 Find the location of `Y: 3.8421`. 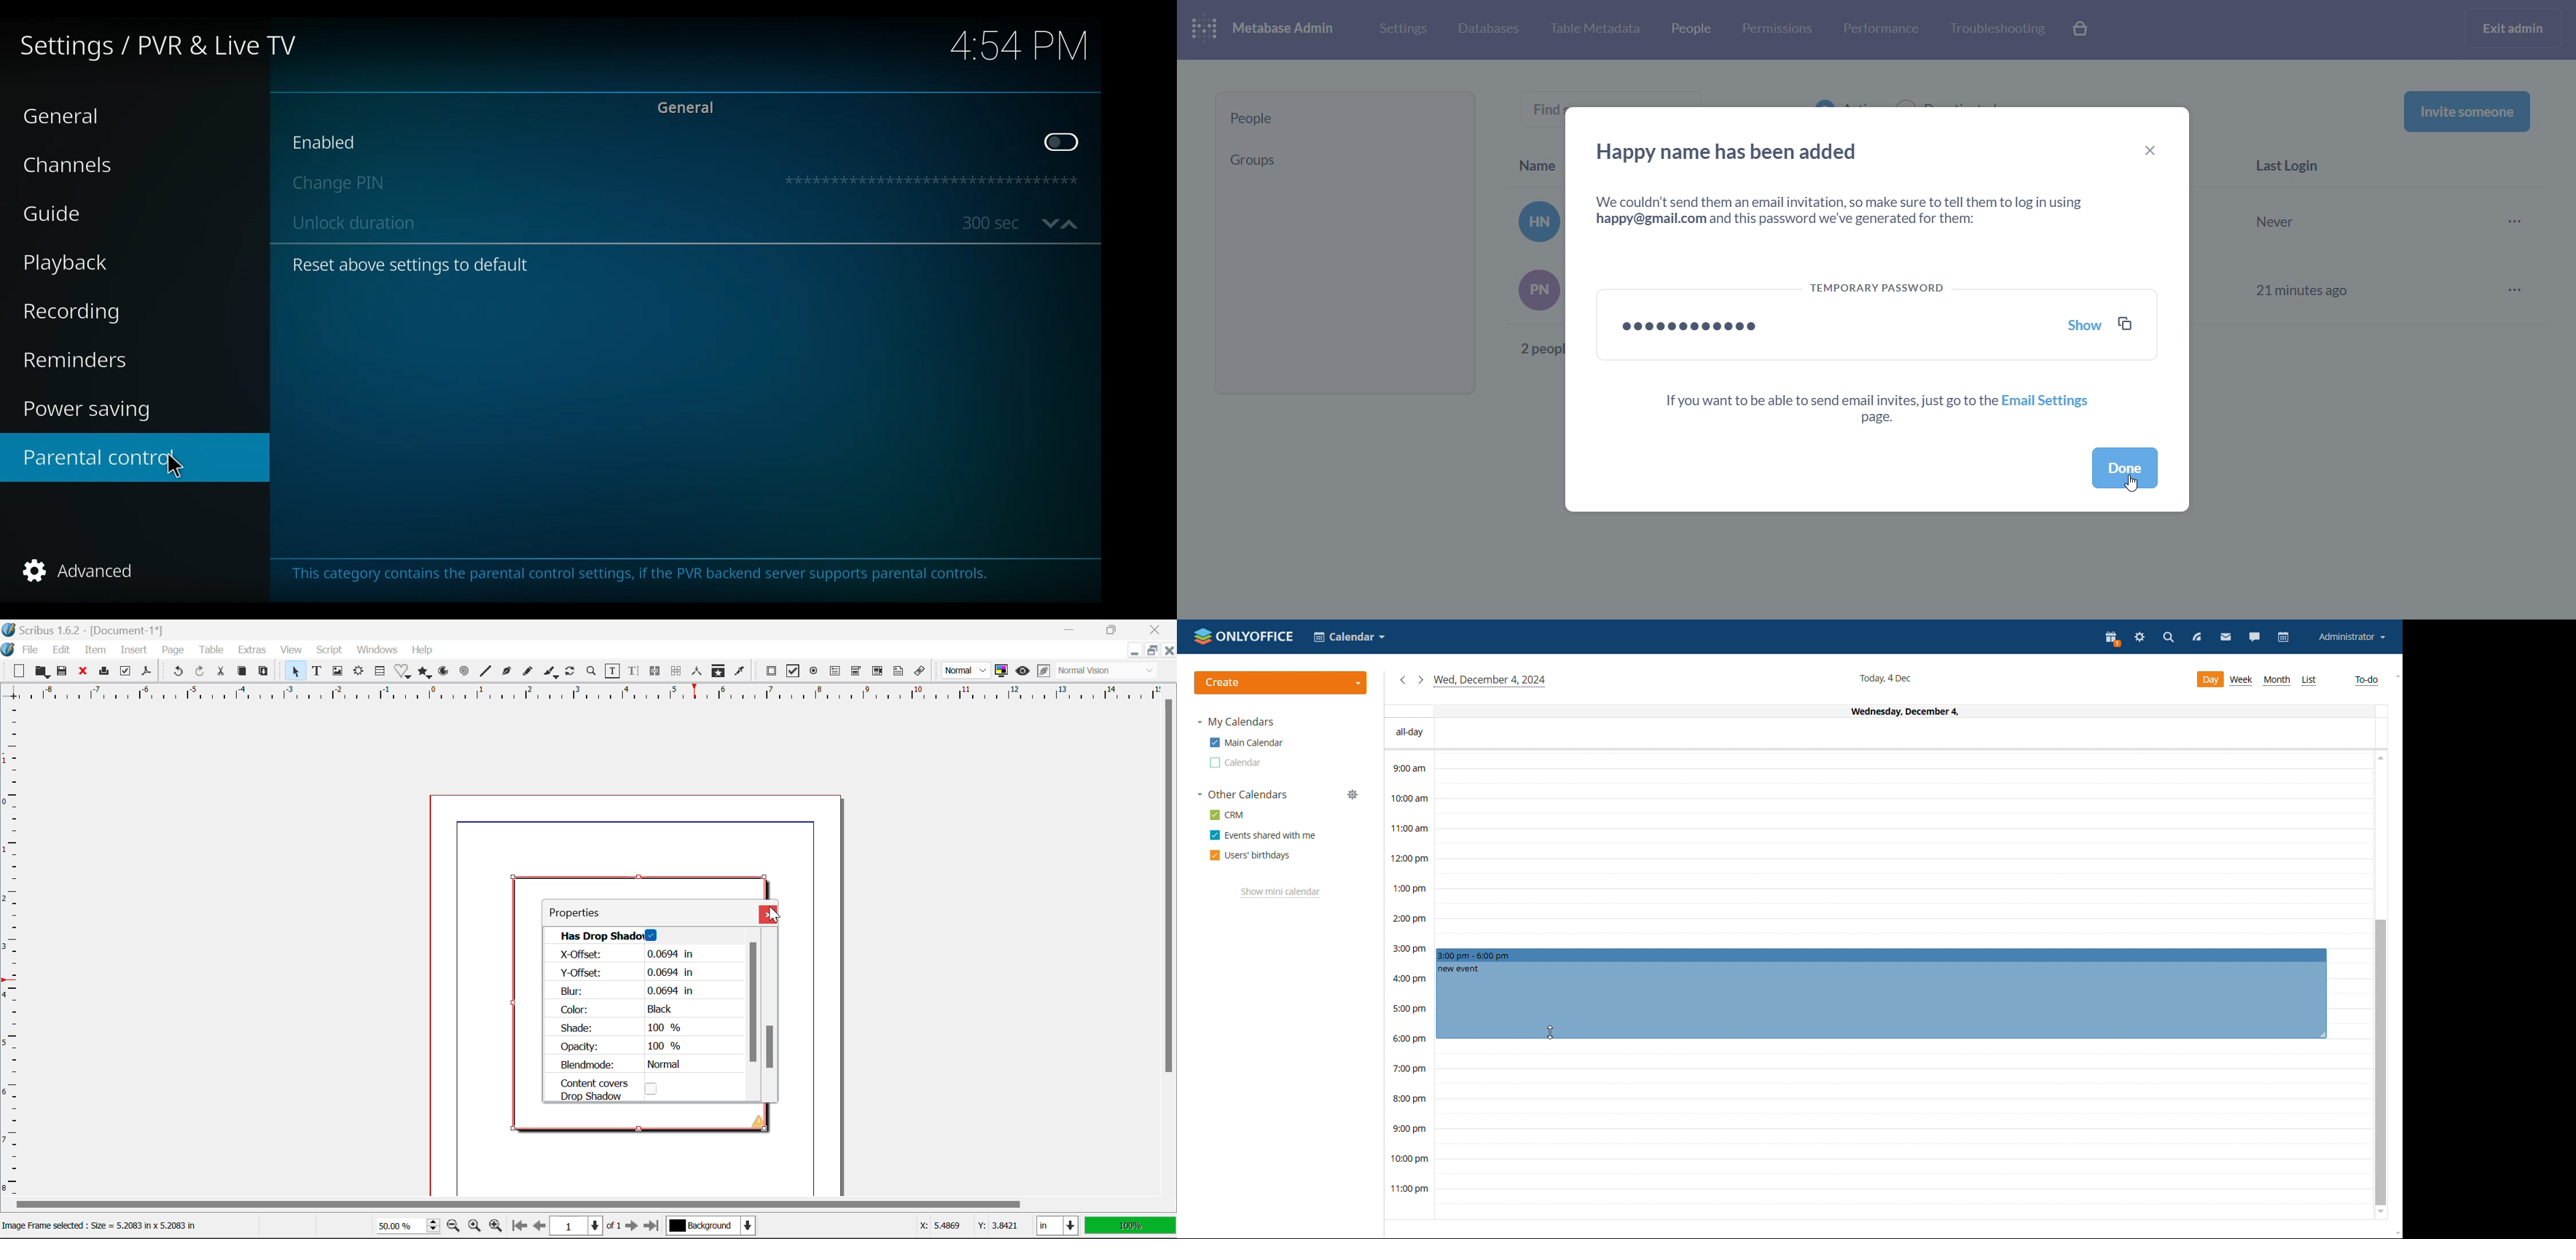

Y: 3.8421 is located at coordinates (998, 1227).